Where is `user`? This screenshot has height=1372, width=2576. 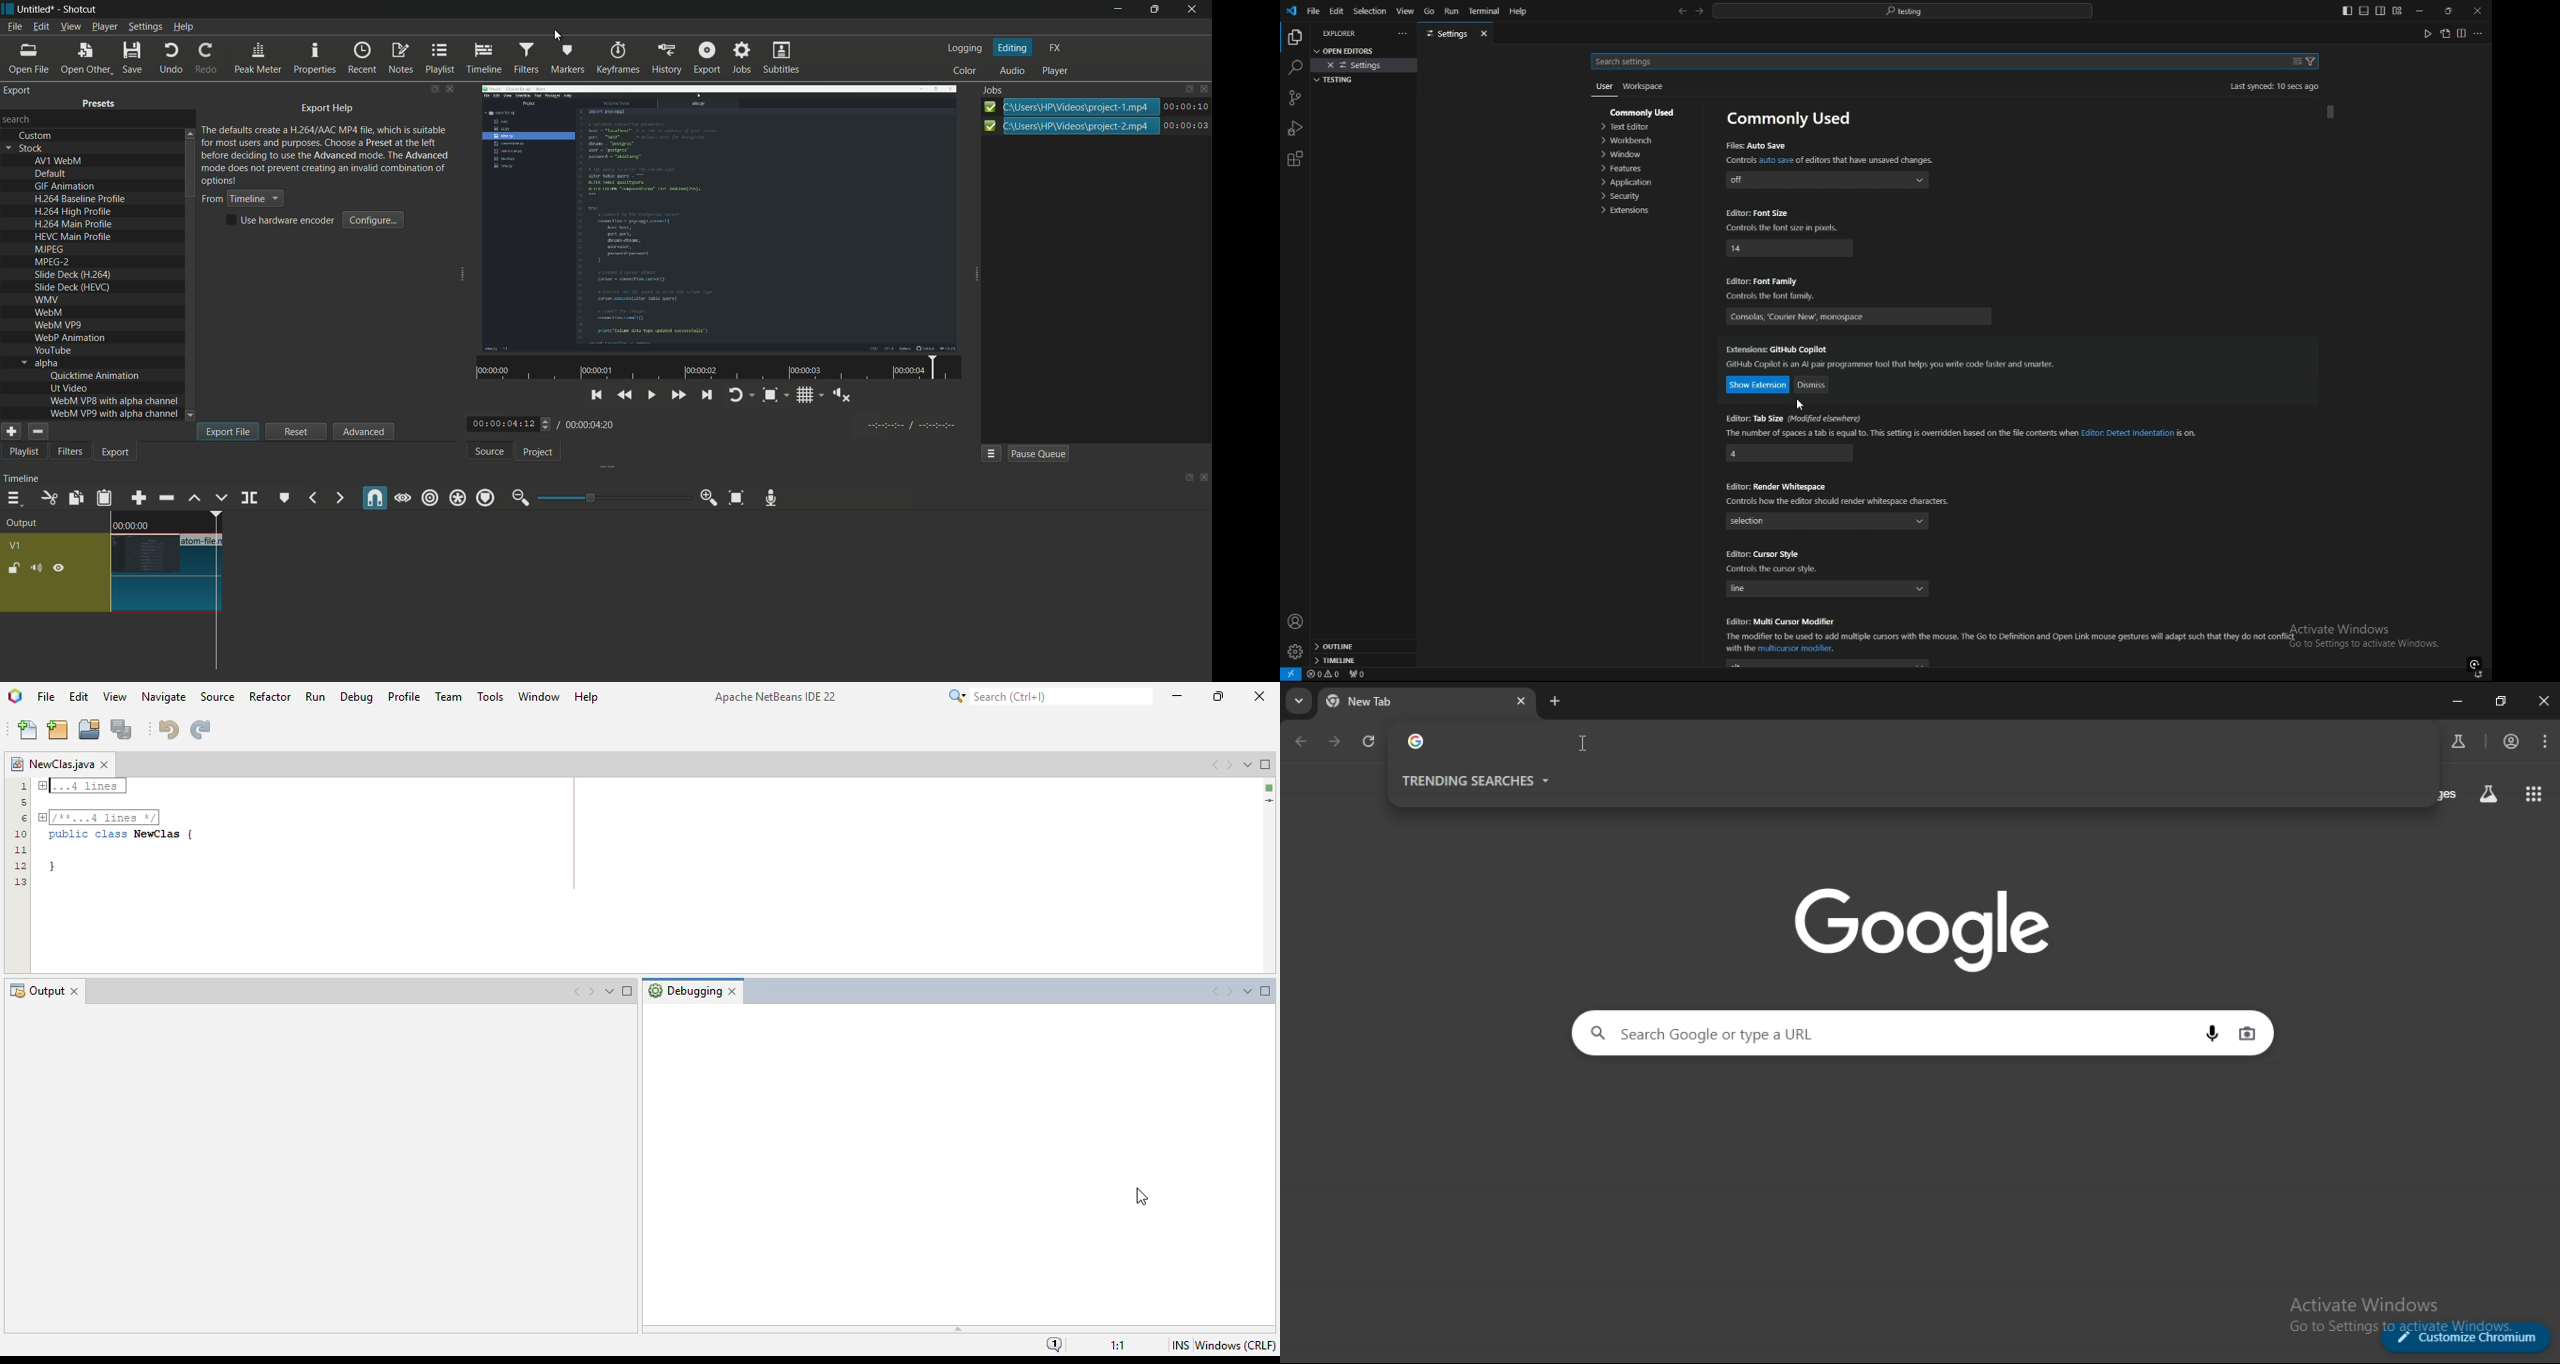 user is located at coordinates (1602, 88).